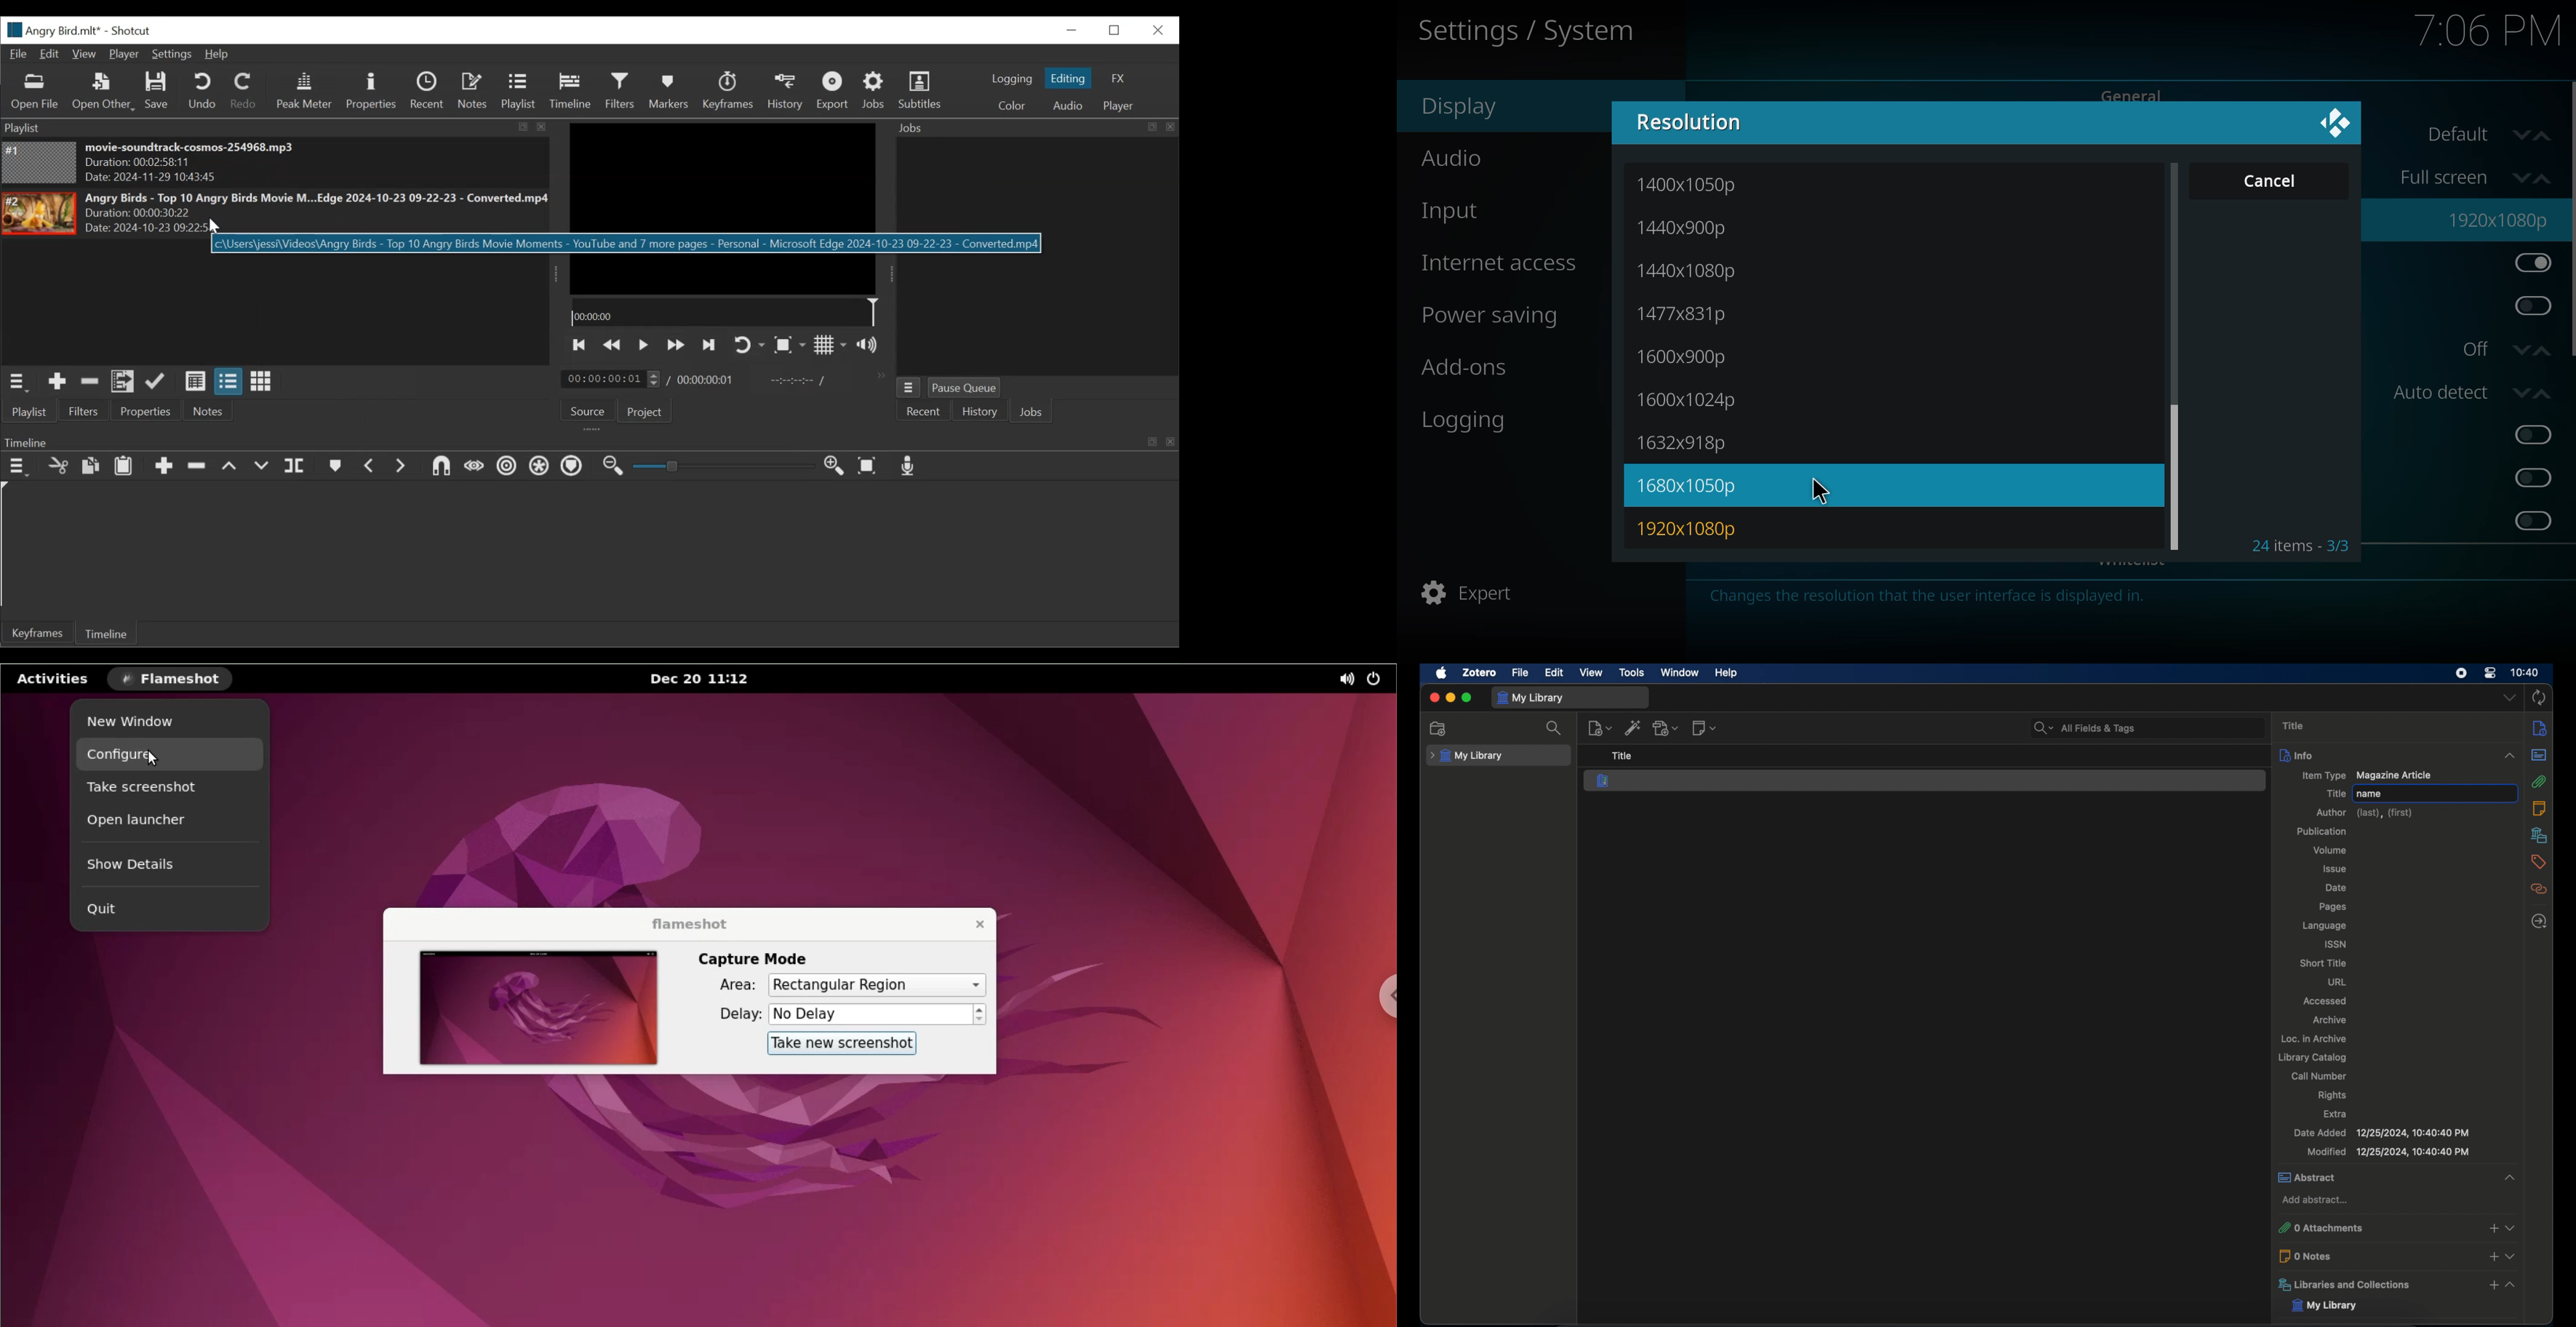  I want to click on enable, so click(2533, 477).